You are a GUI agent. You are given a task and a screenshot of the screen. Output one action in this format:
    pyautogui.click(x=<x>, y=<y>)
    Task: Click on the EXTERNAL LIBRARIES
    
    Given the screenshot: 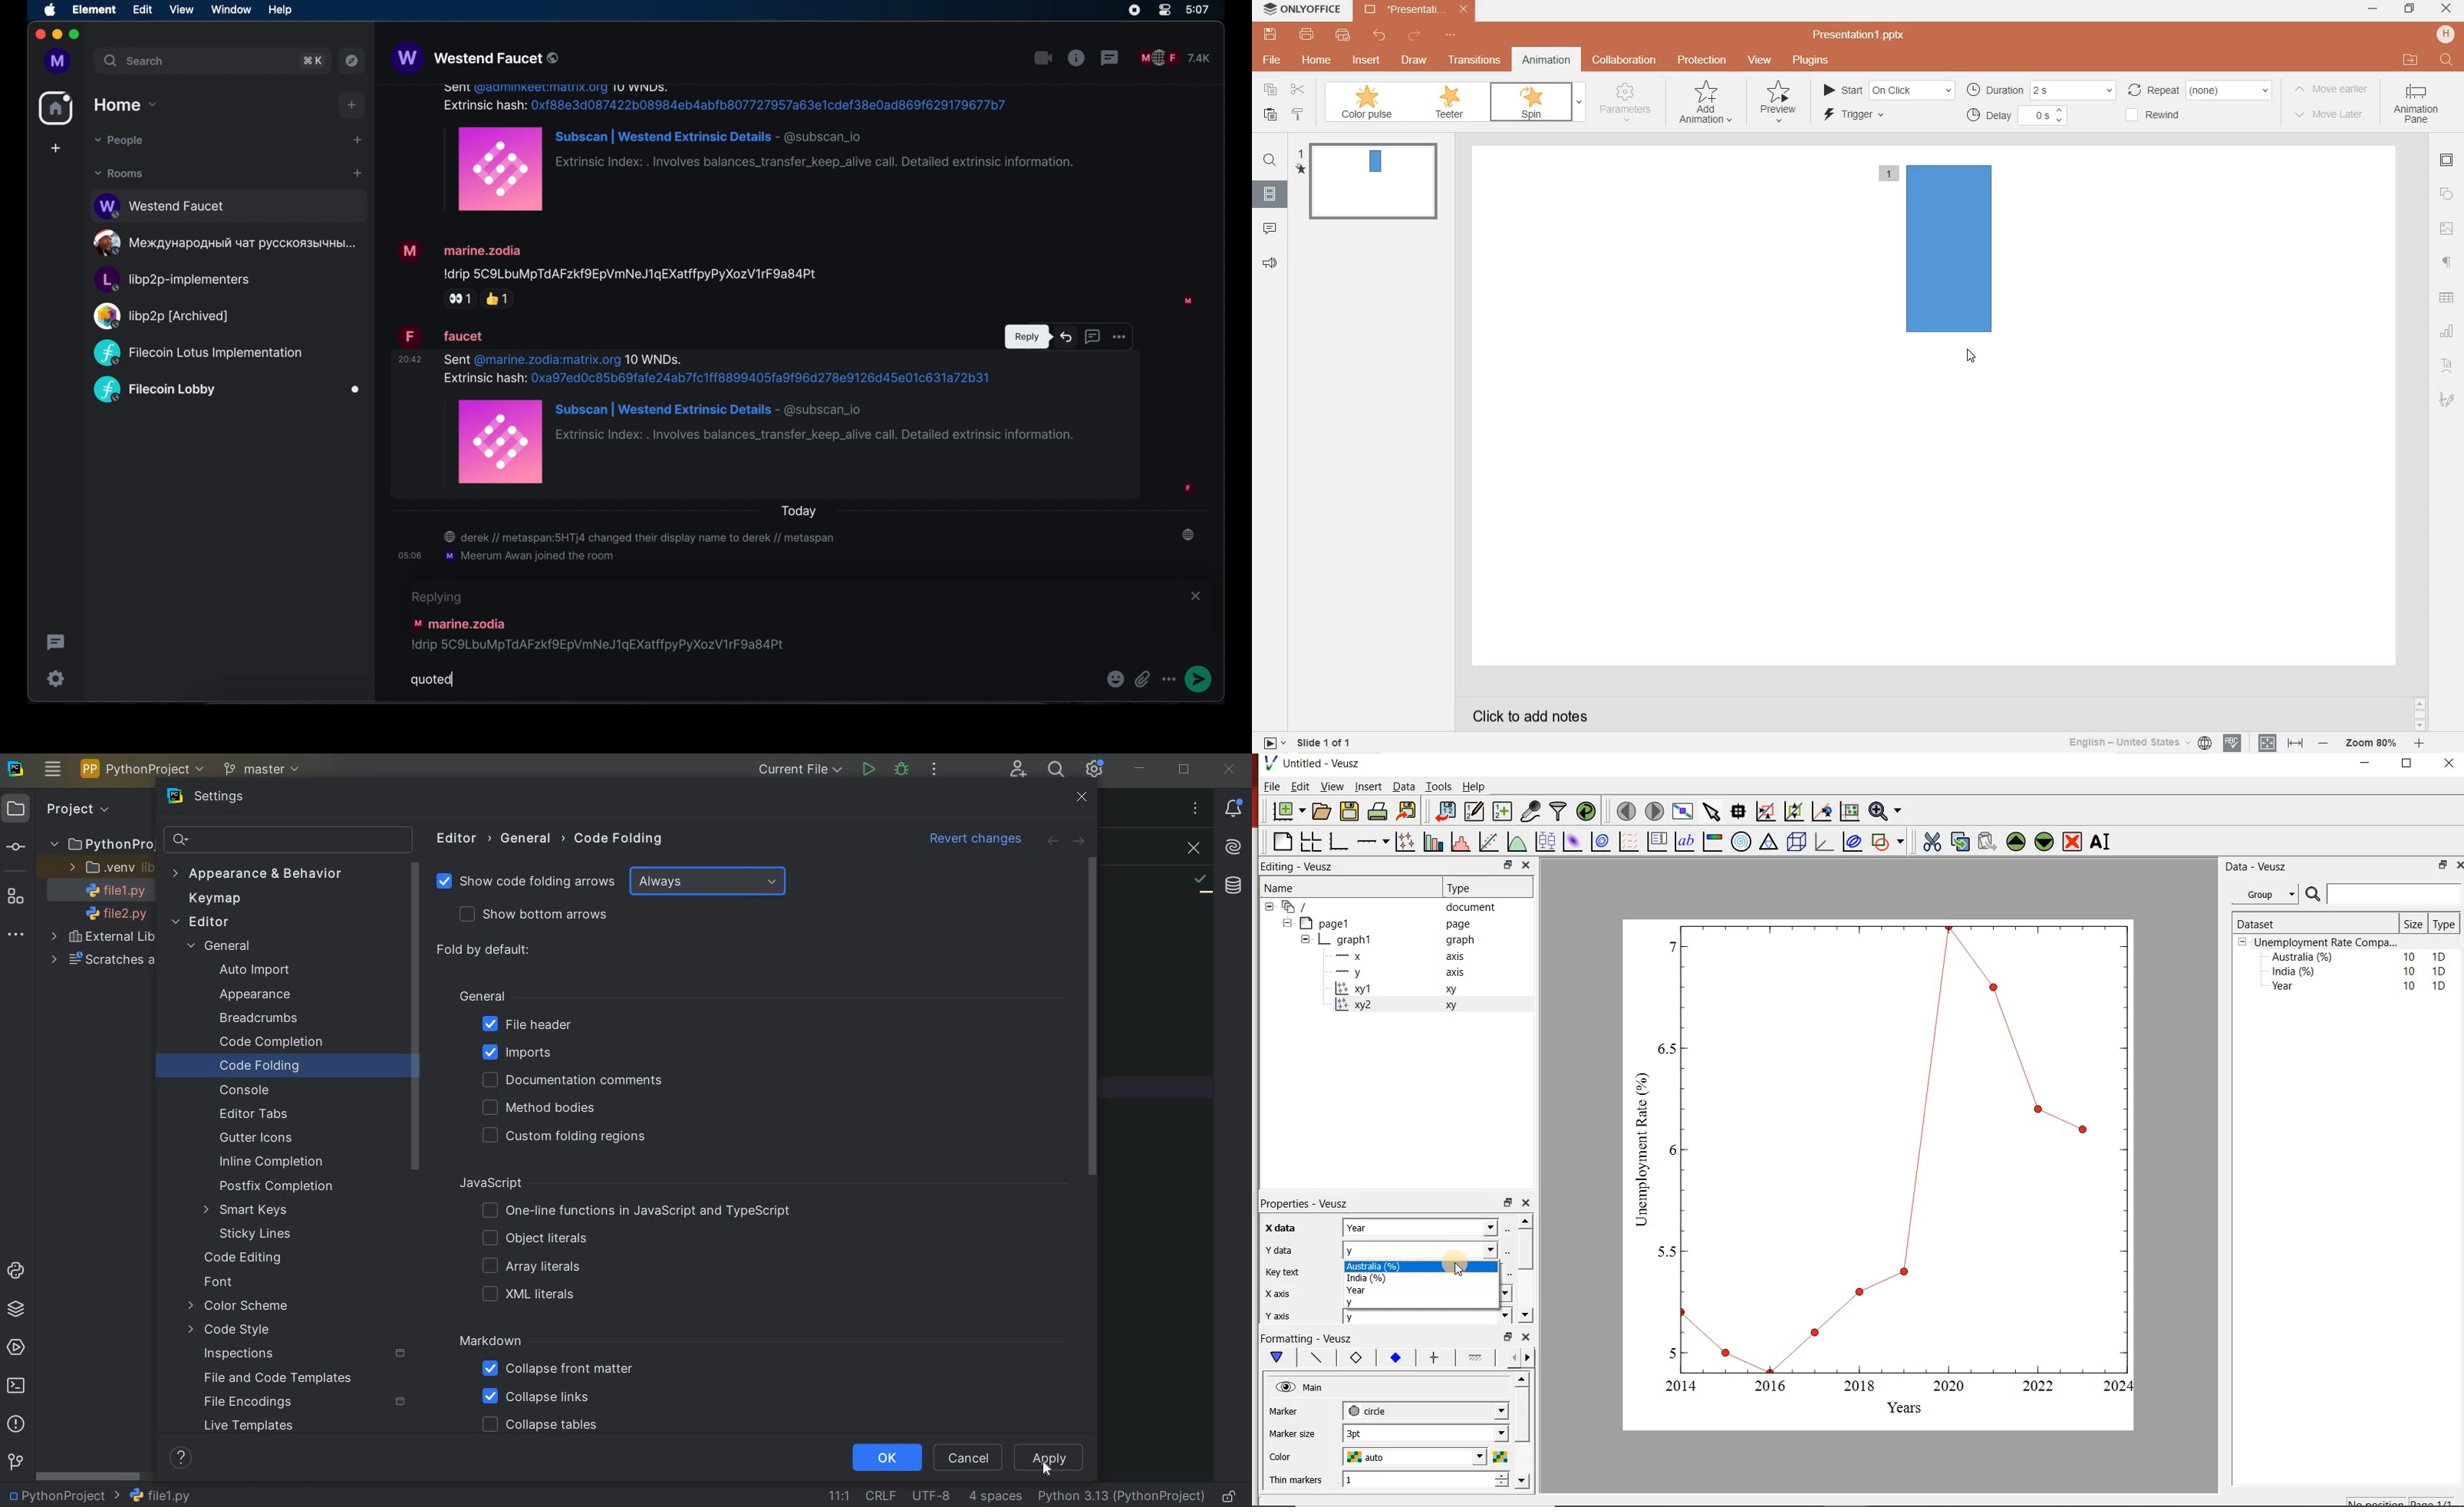 What is the action you would take?
    pyautogui.click(x=104, y=938)
    